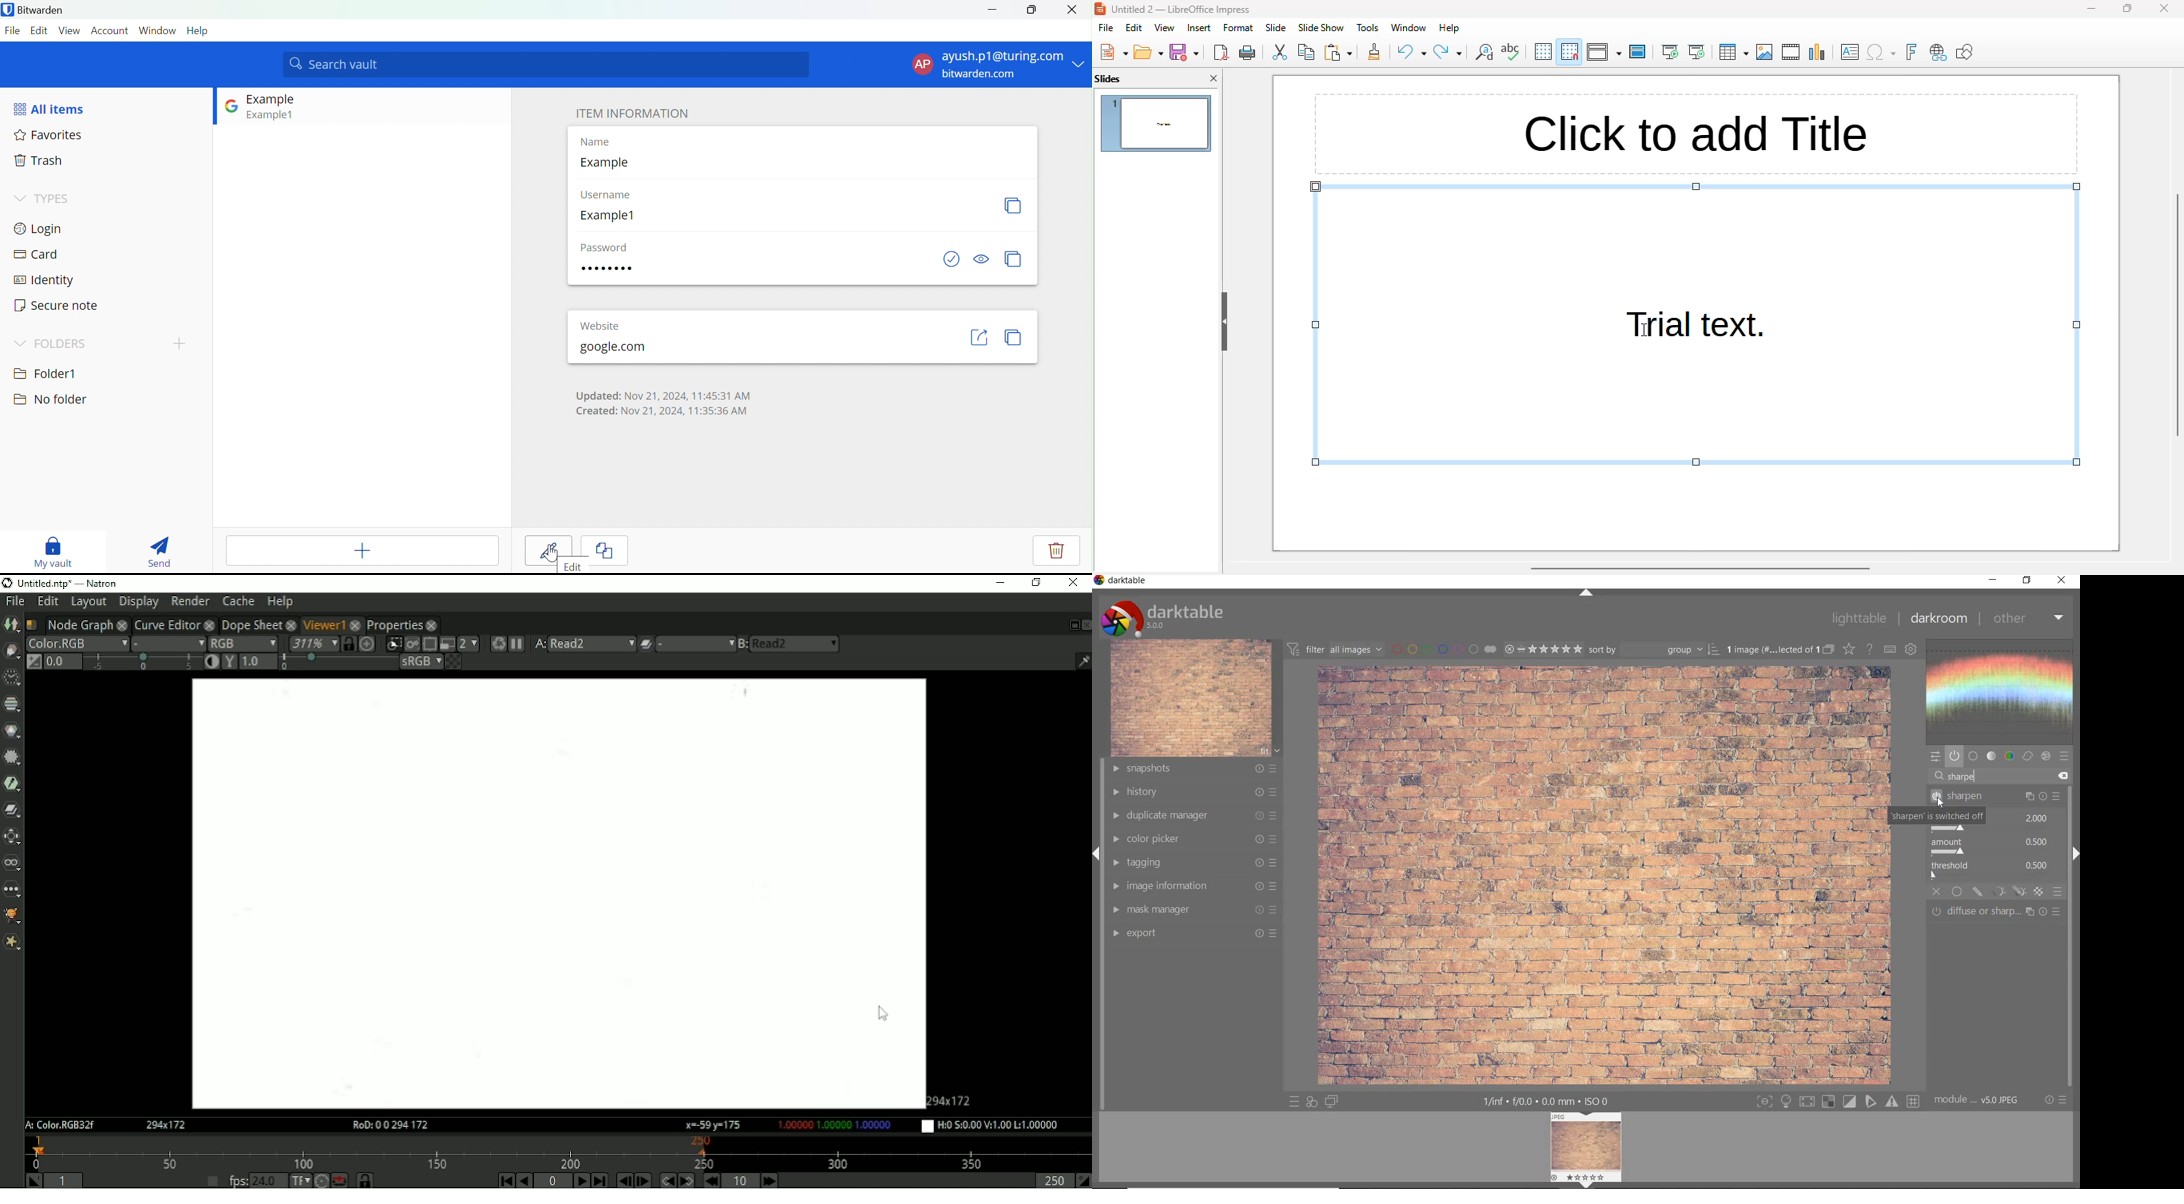 The width and height of the screenshot is (2184, 1204). I want to click on Website, so click(609, 323).